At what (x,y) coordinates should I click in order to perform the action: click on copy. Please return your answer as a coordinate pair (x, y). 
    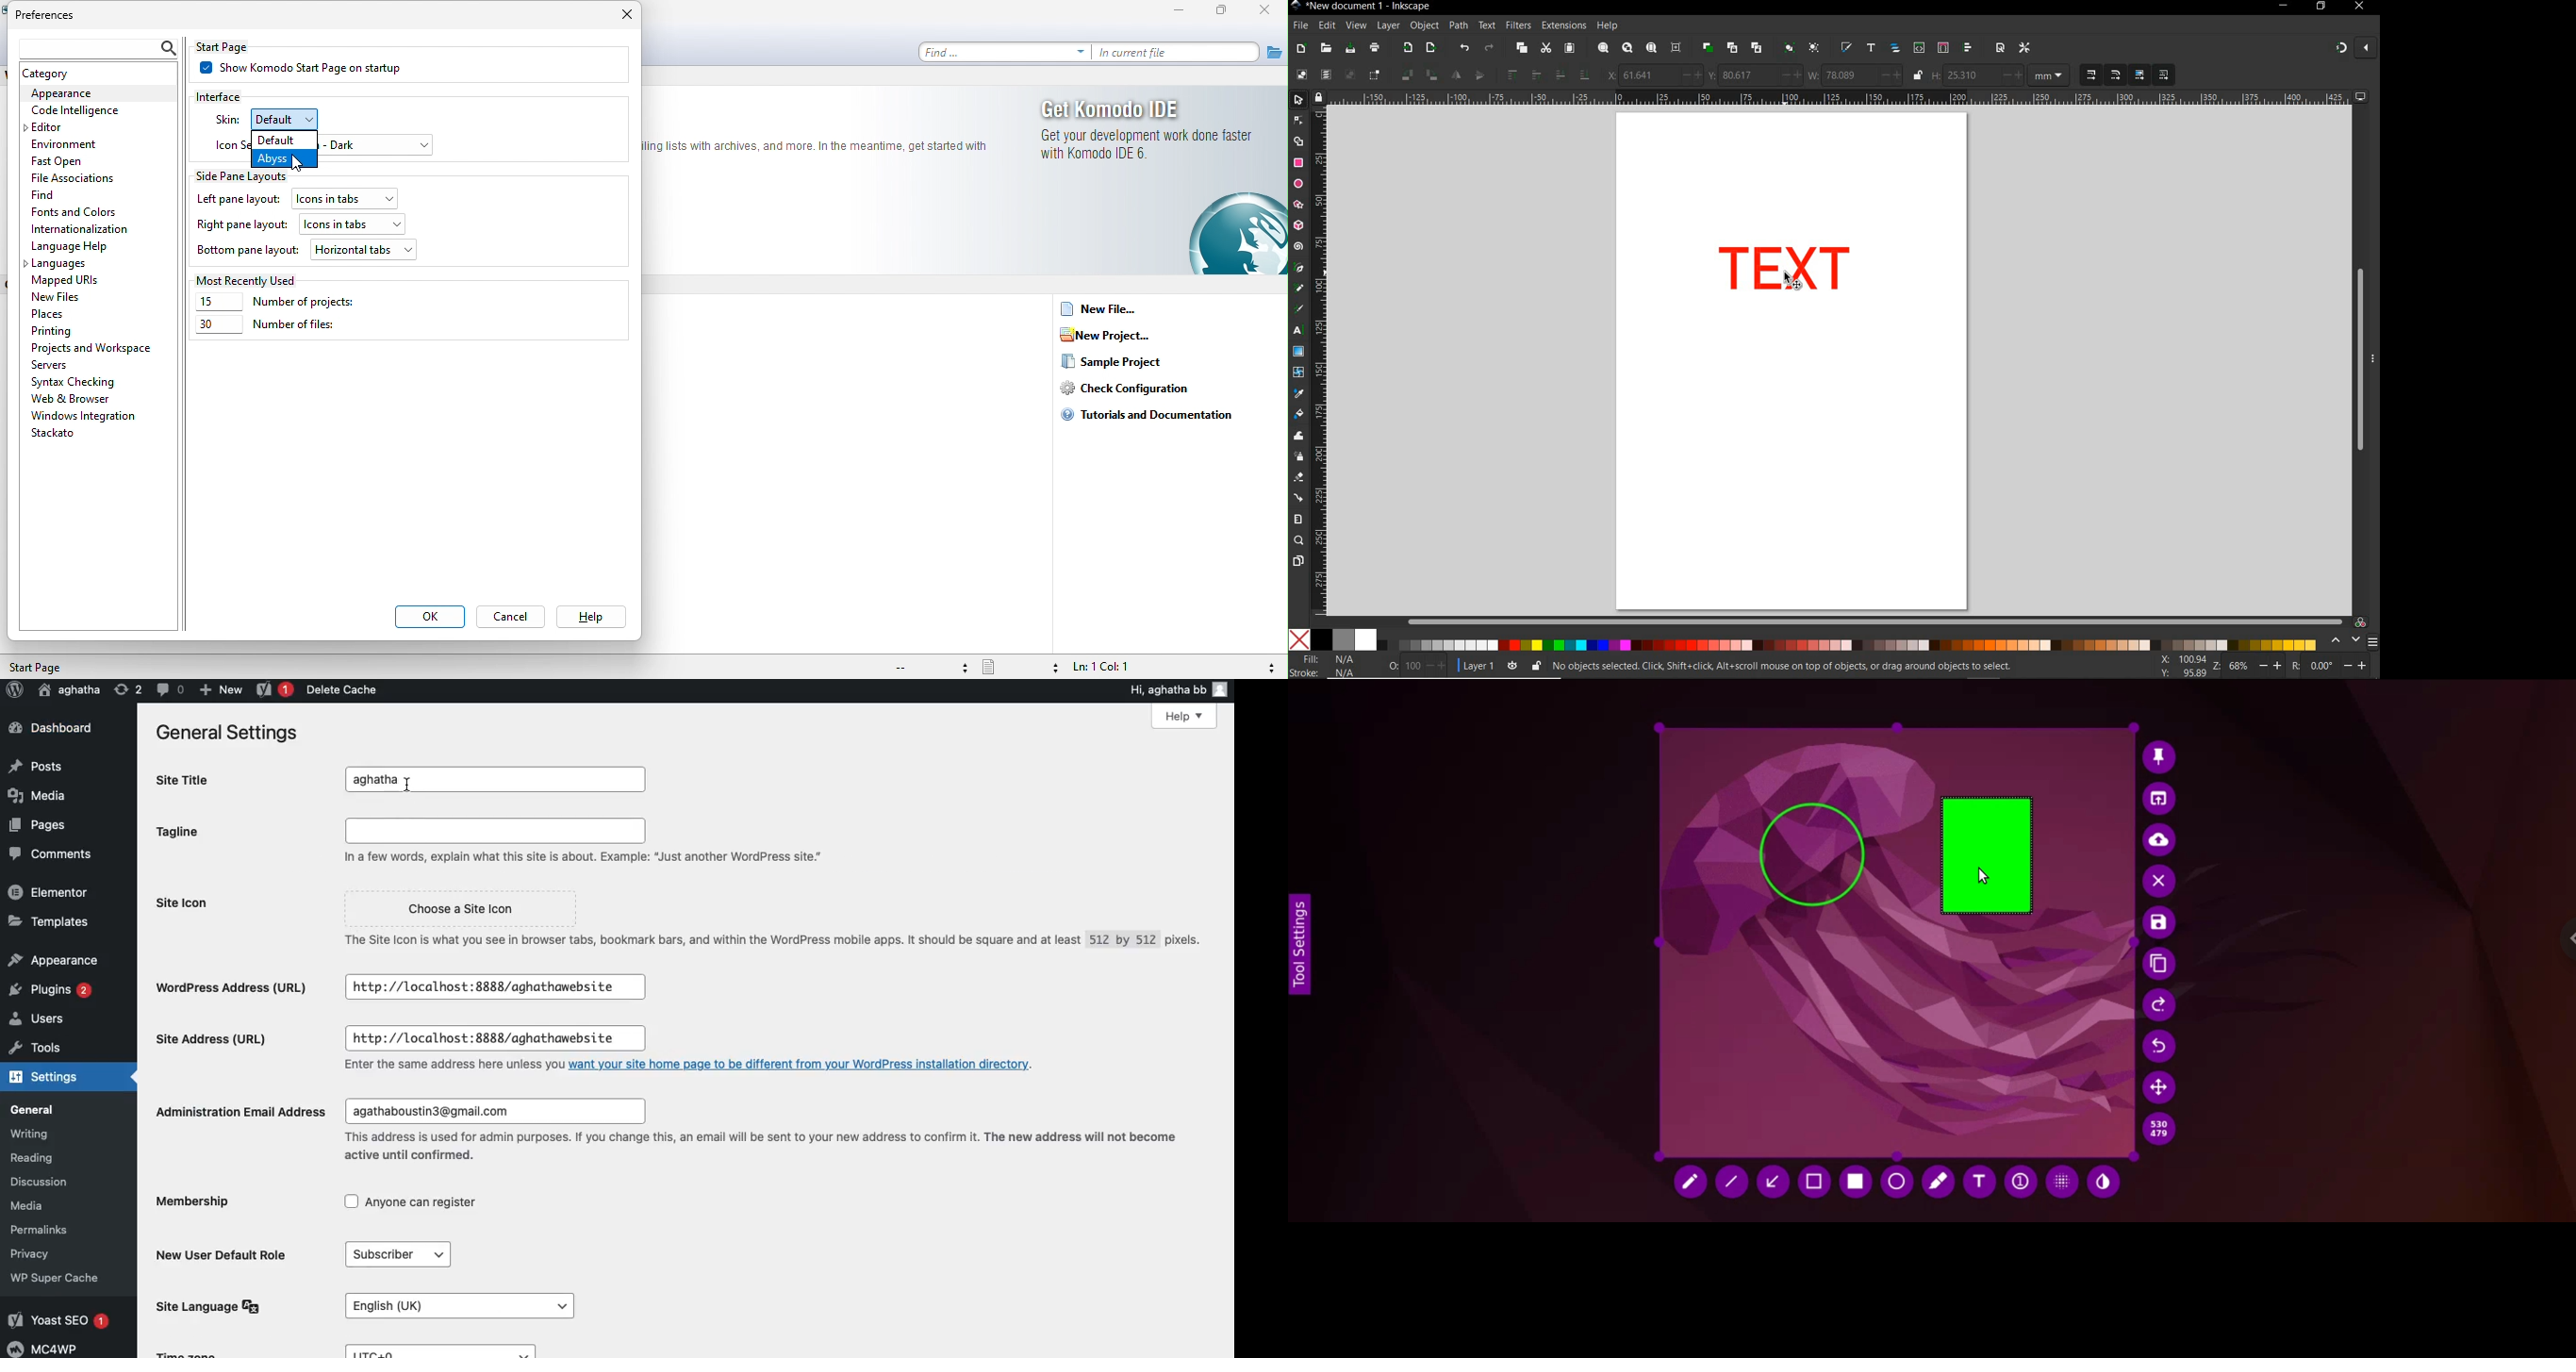
    Looking at the image, I should click on (2159, 963).